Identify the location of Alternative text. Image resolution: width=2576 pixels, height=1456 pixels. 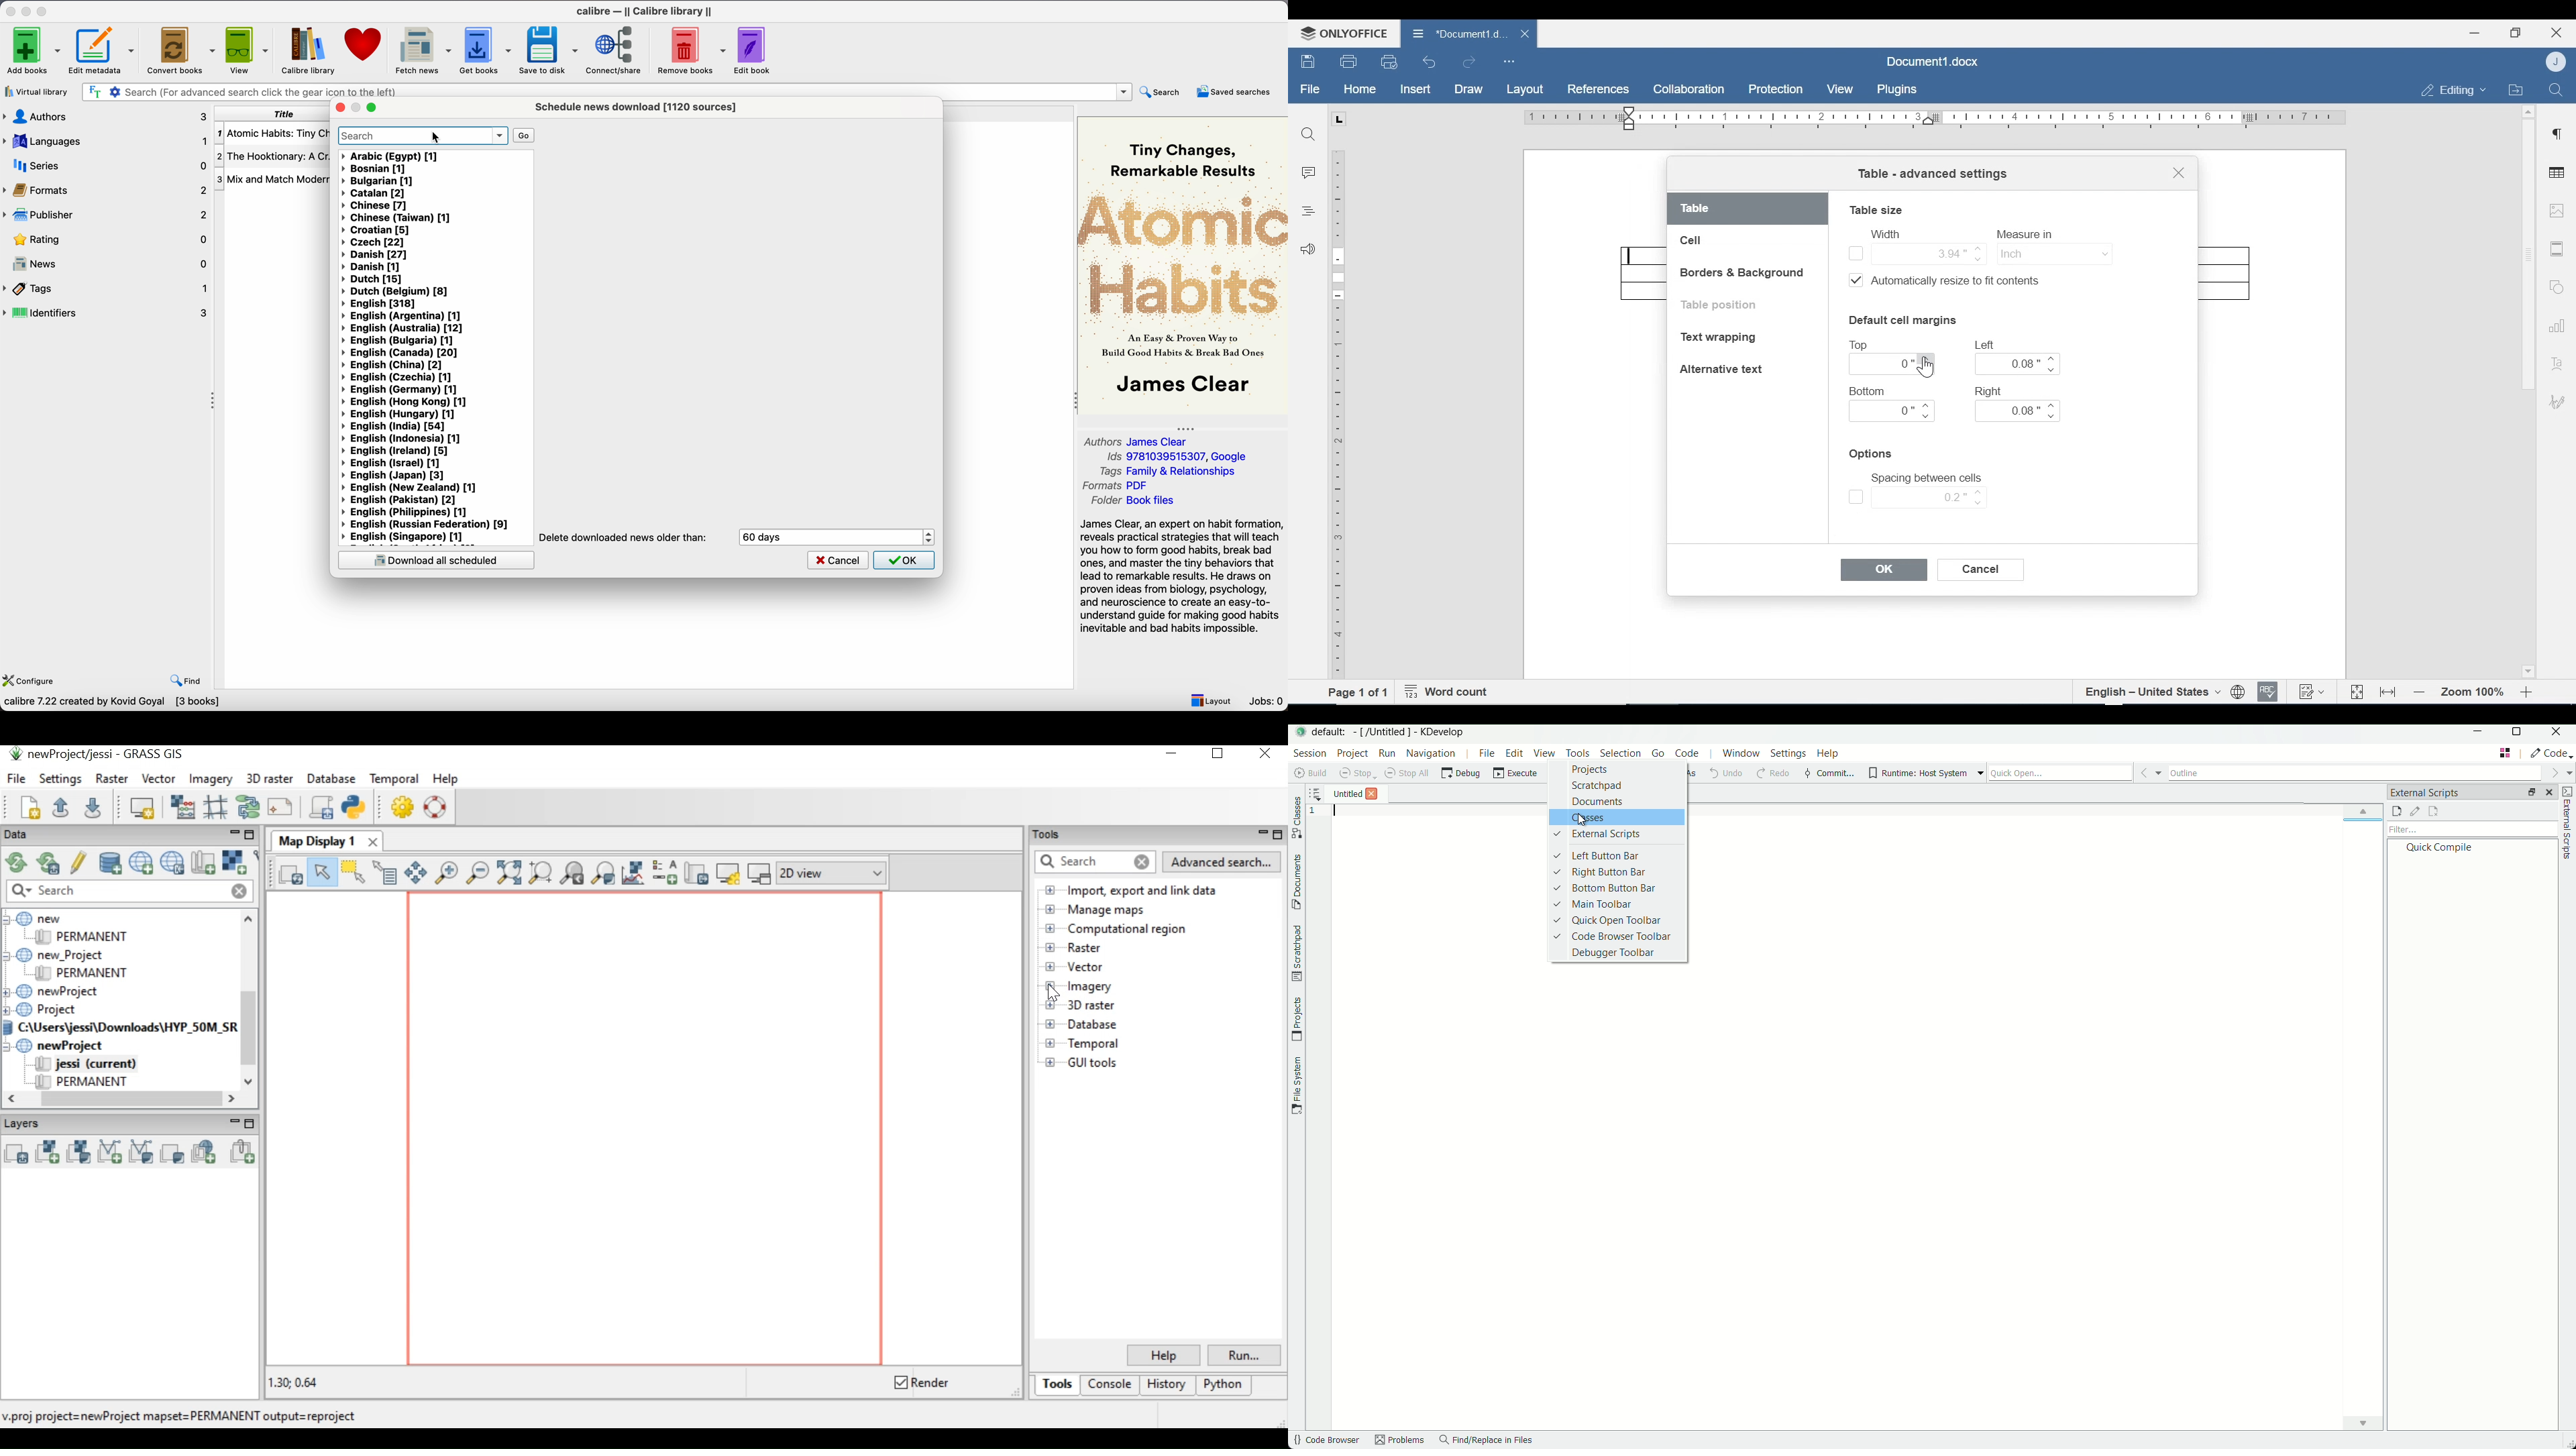
(1721, 369).